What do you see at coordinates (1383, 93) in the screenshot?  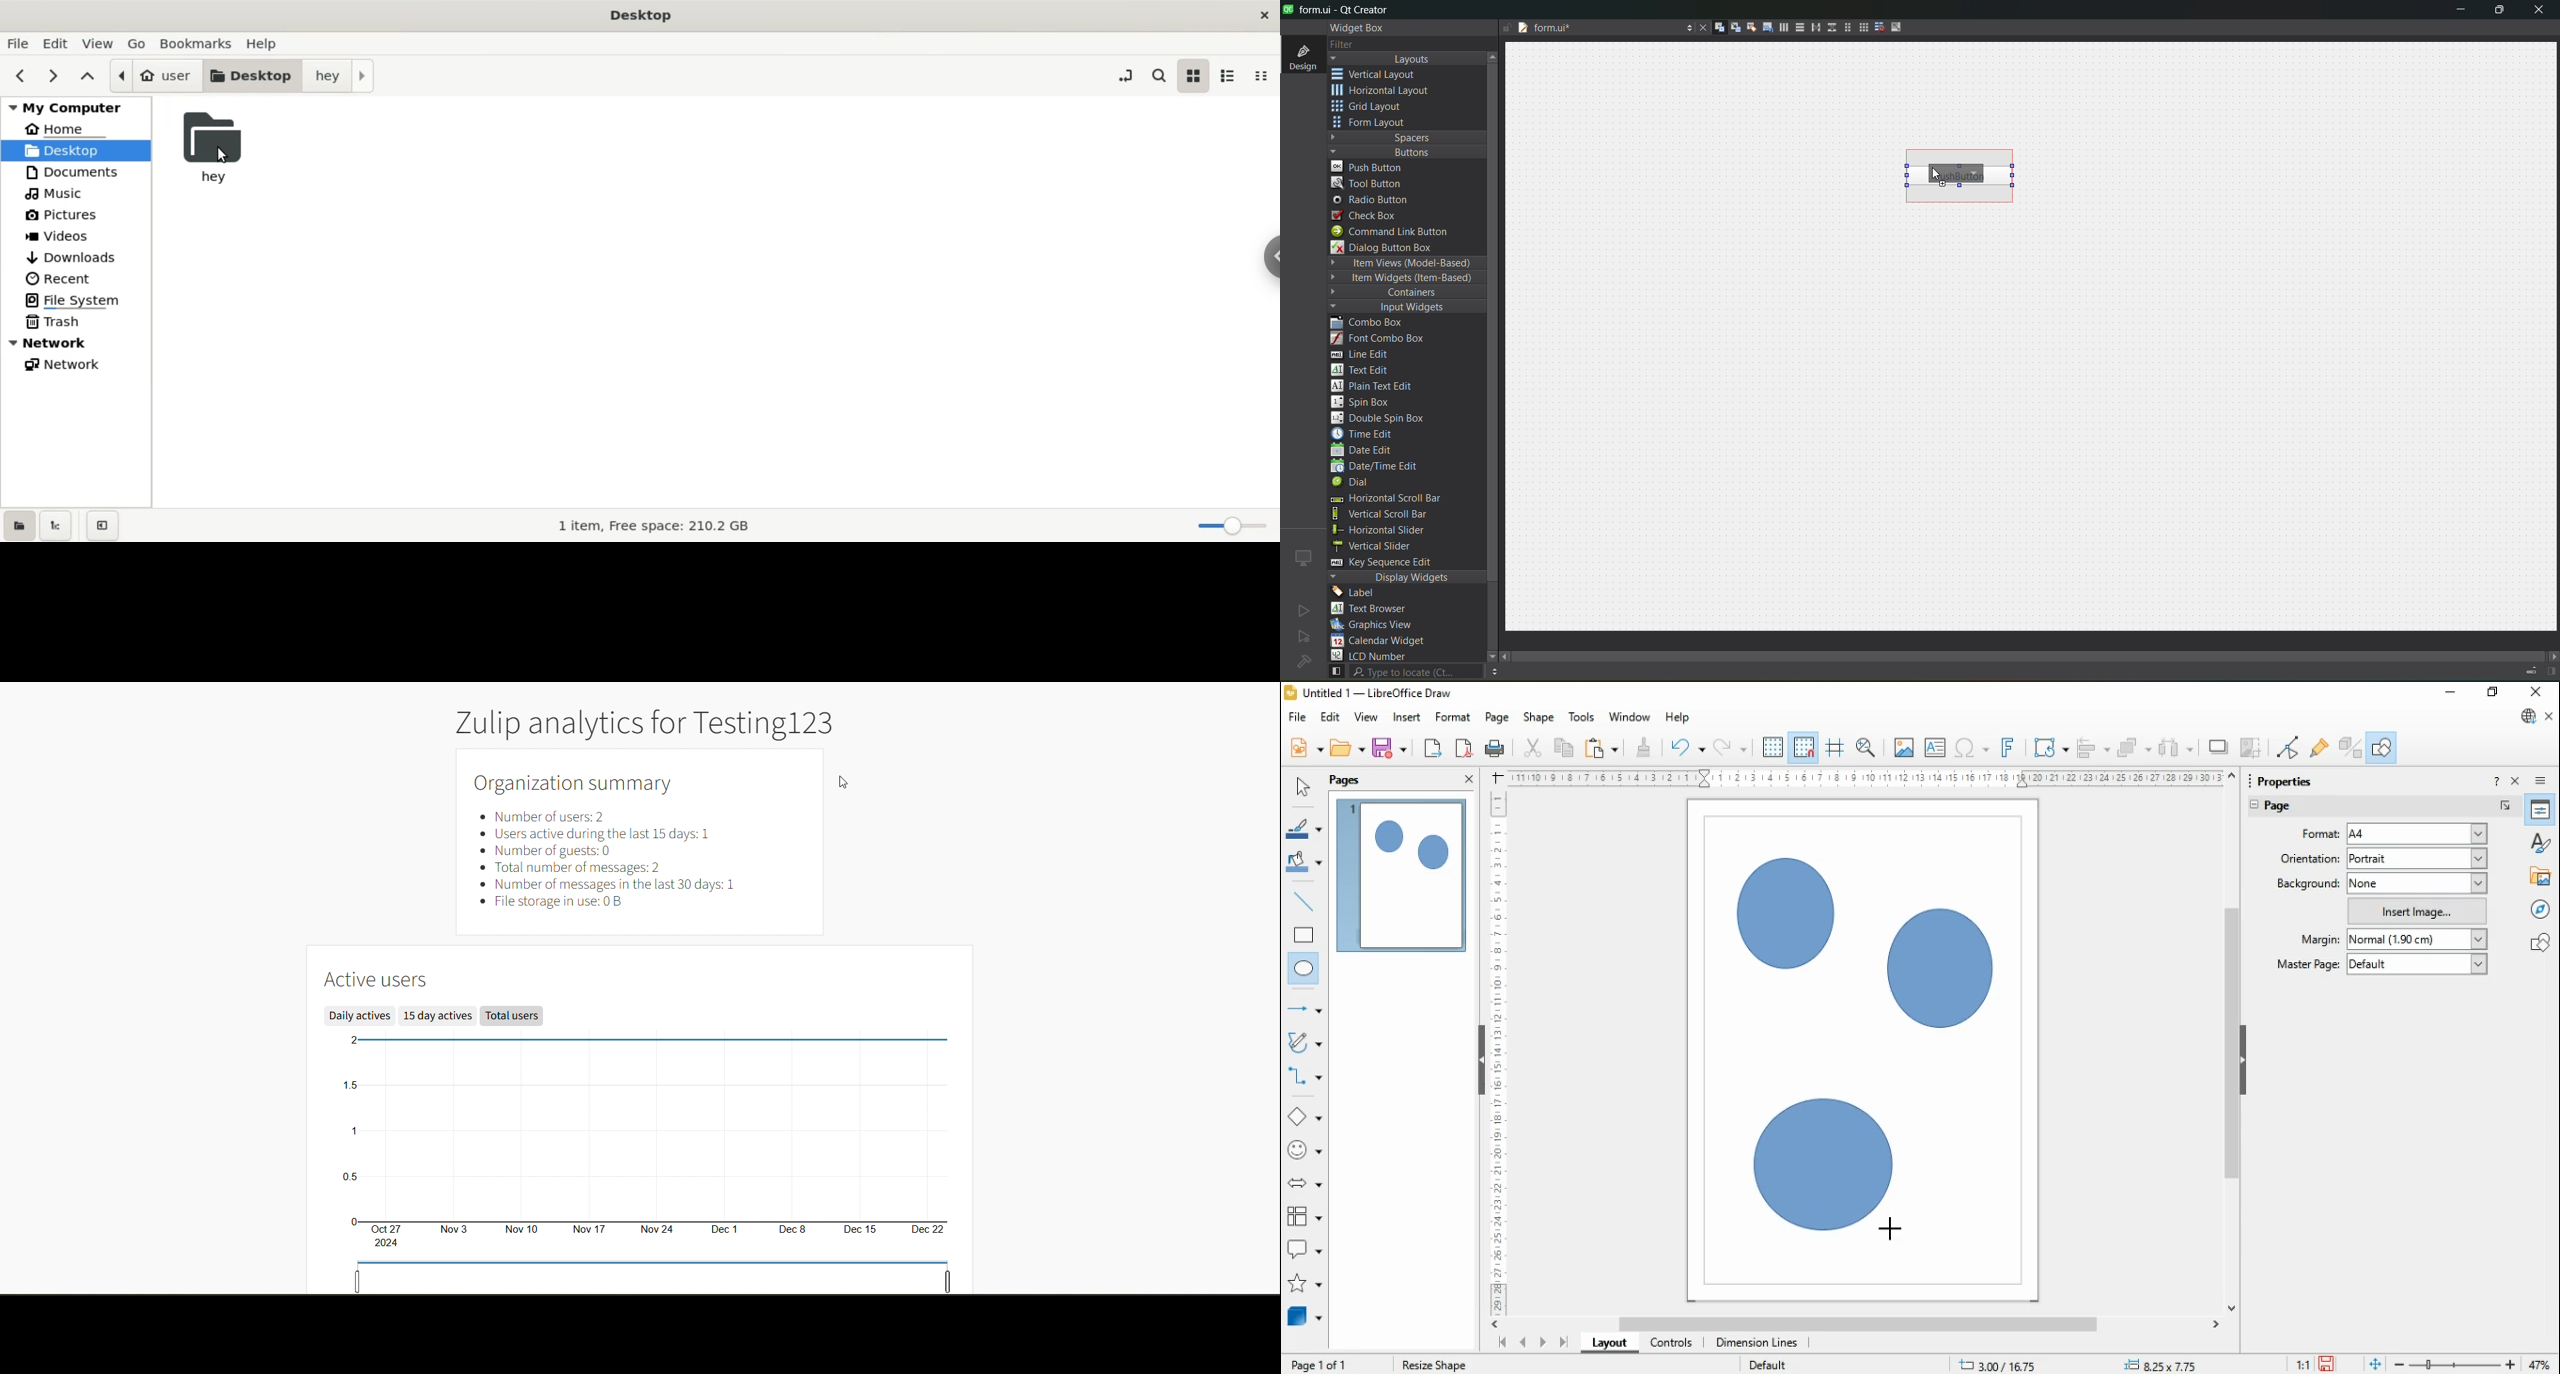 I see `horizontal` at bounding box center [1383, 93].